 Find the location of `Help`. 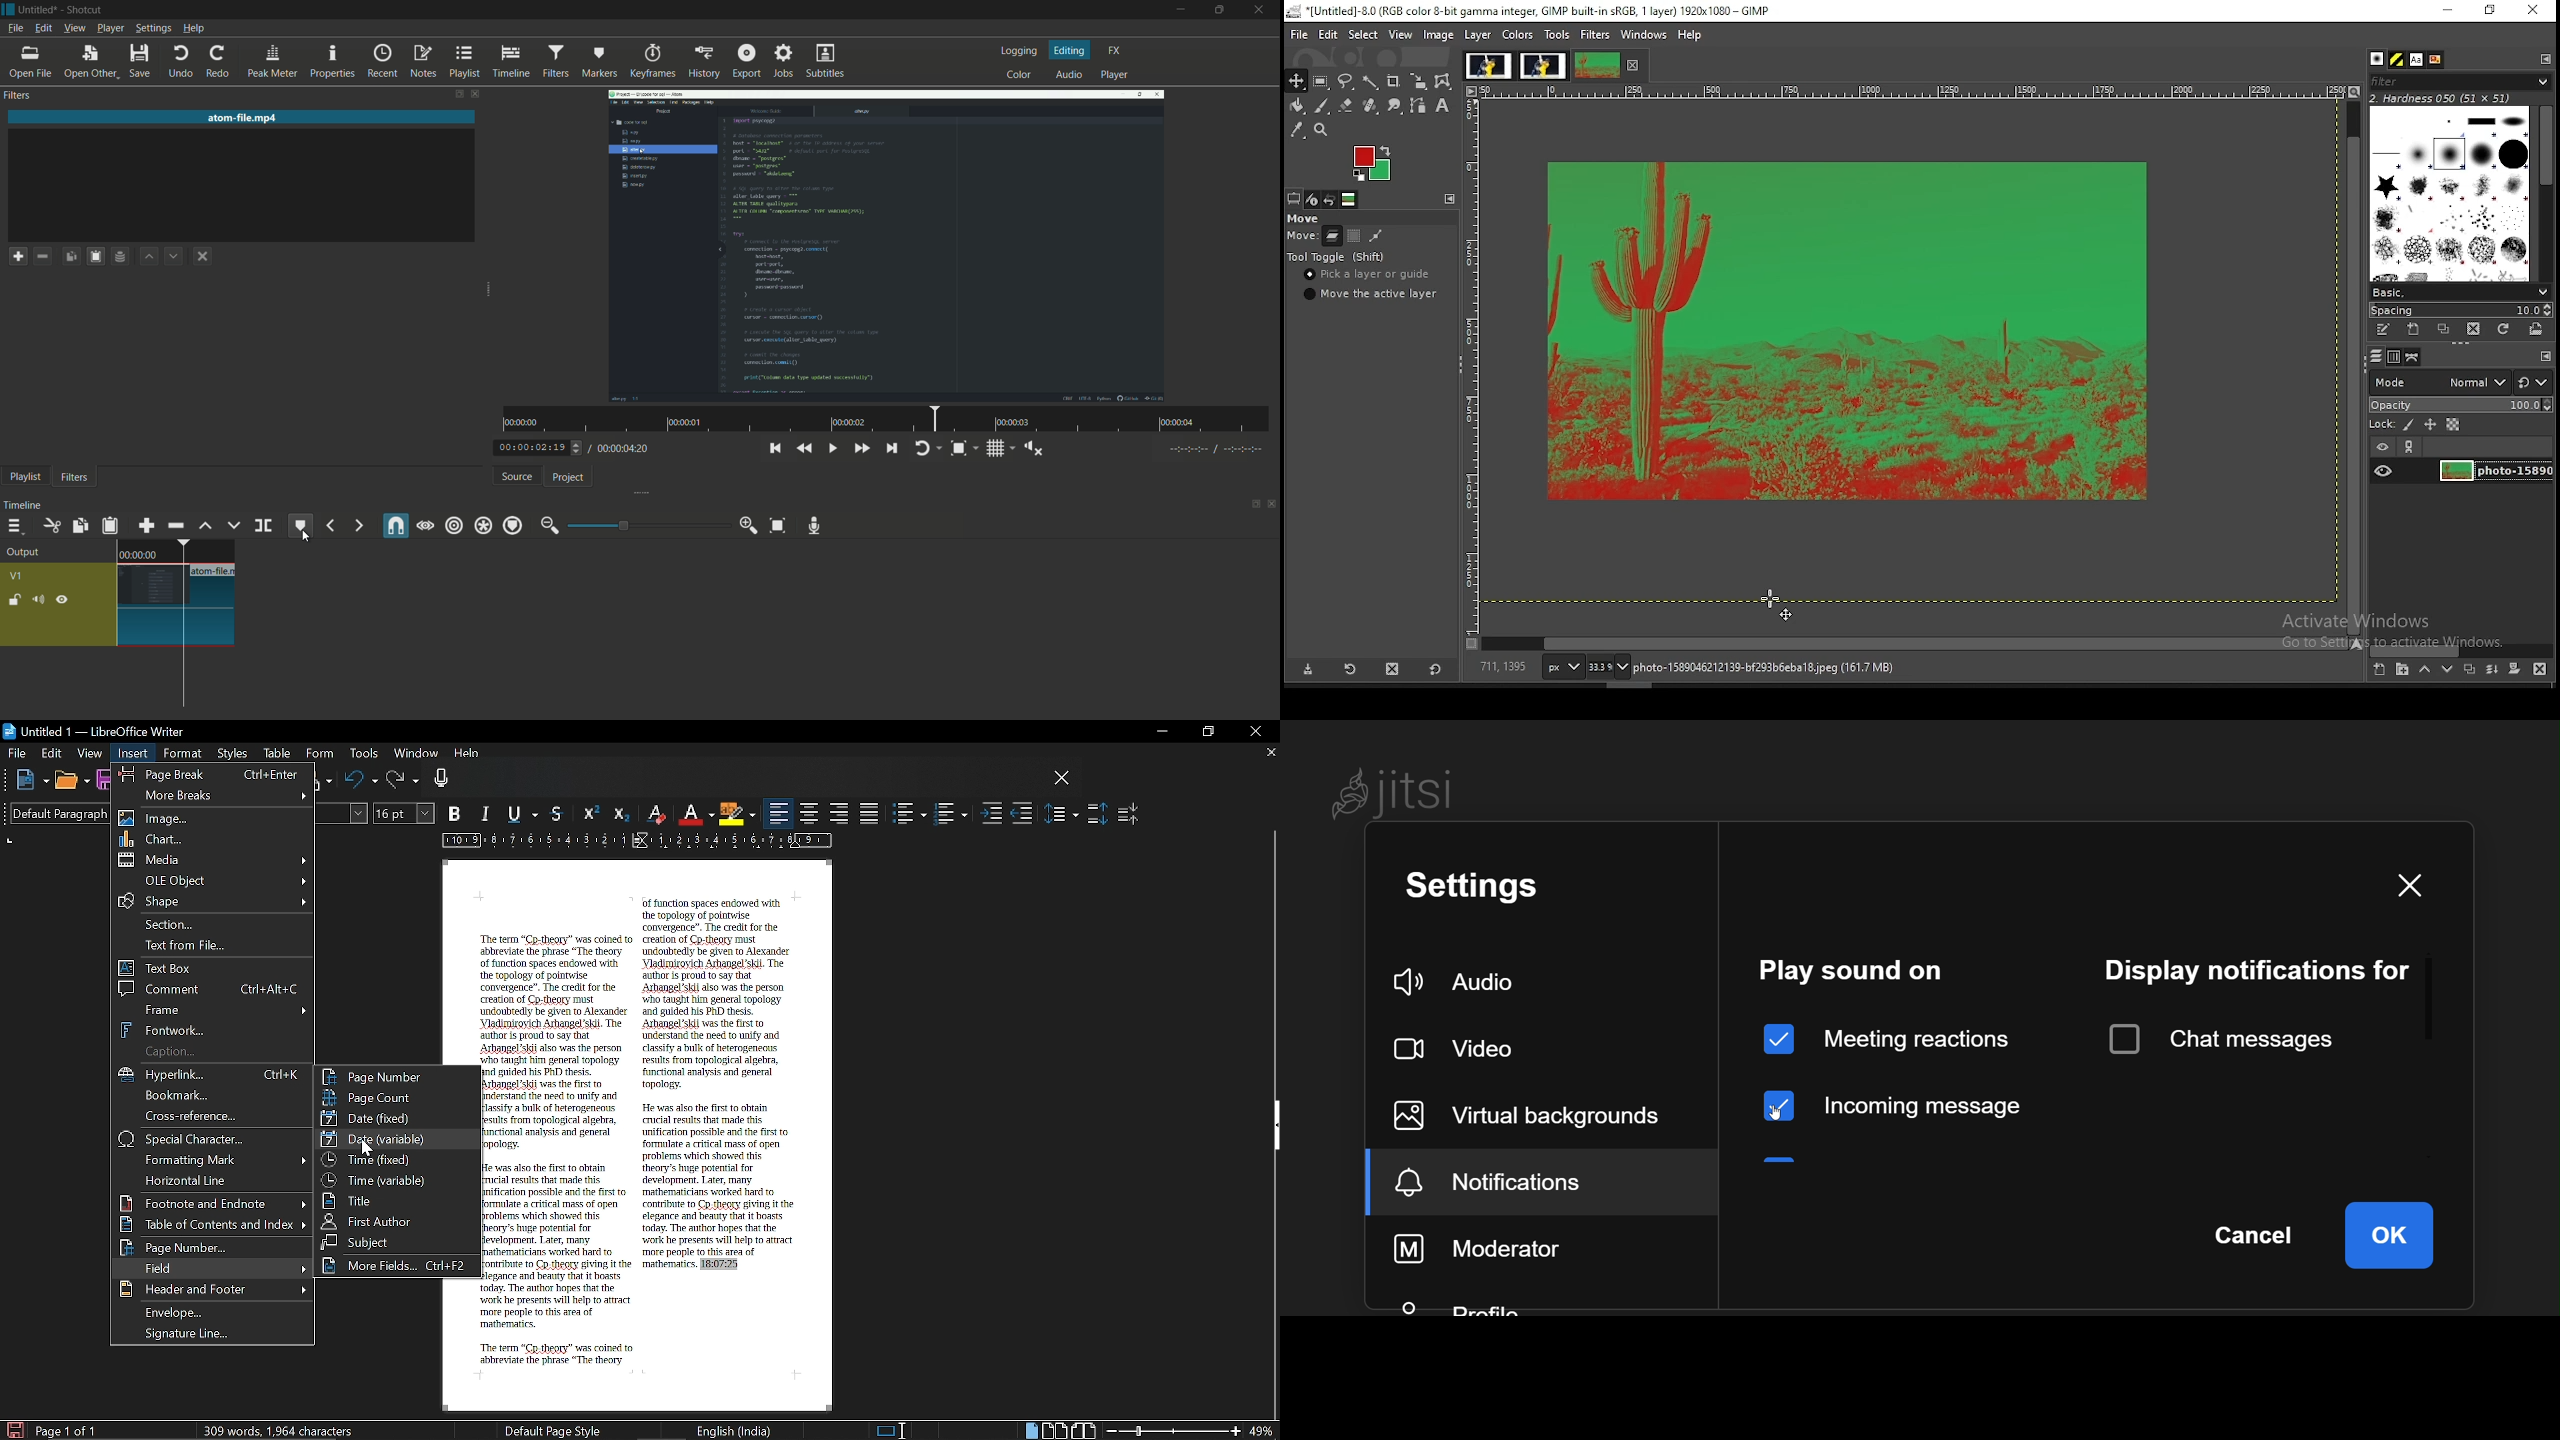

Help is located at coordinates (468, 756).